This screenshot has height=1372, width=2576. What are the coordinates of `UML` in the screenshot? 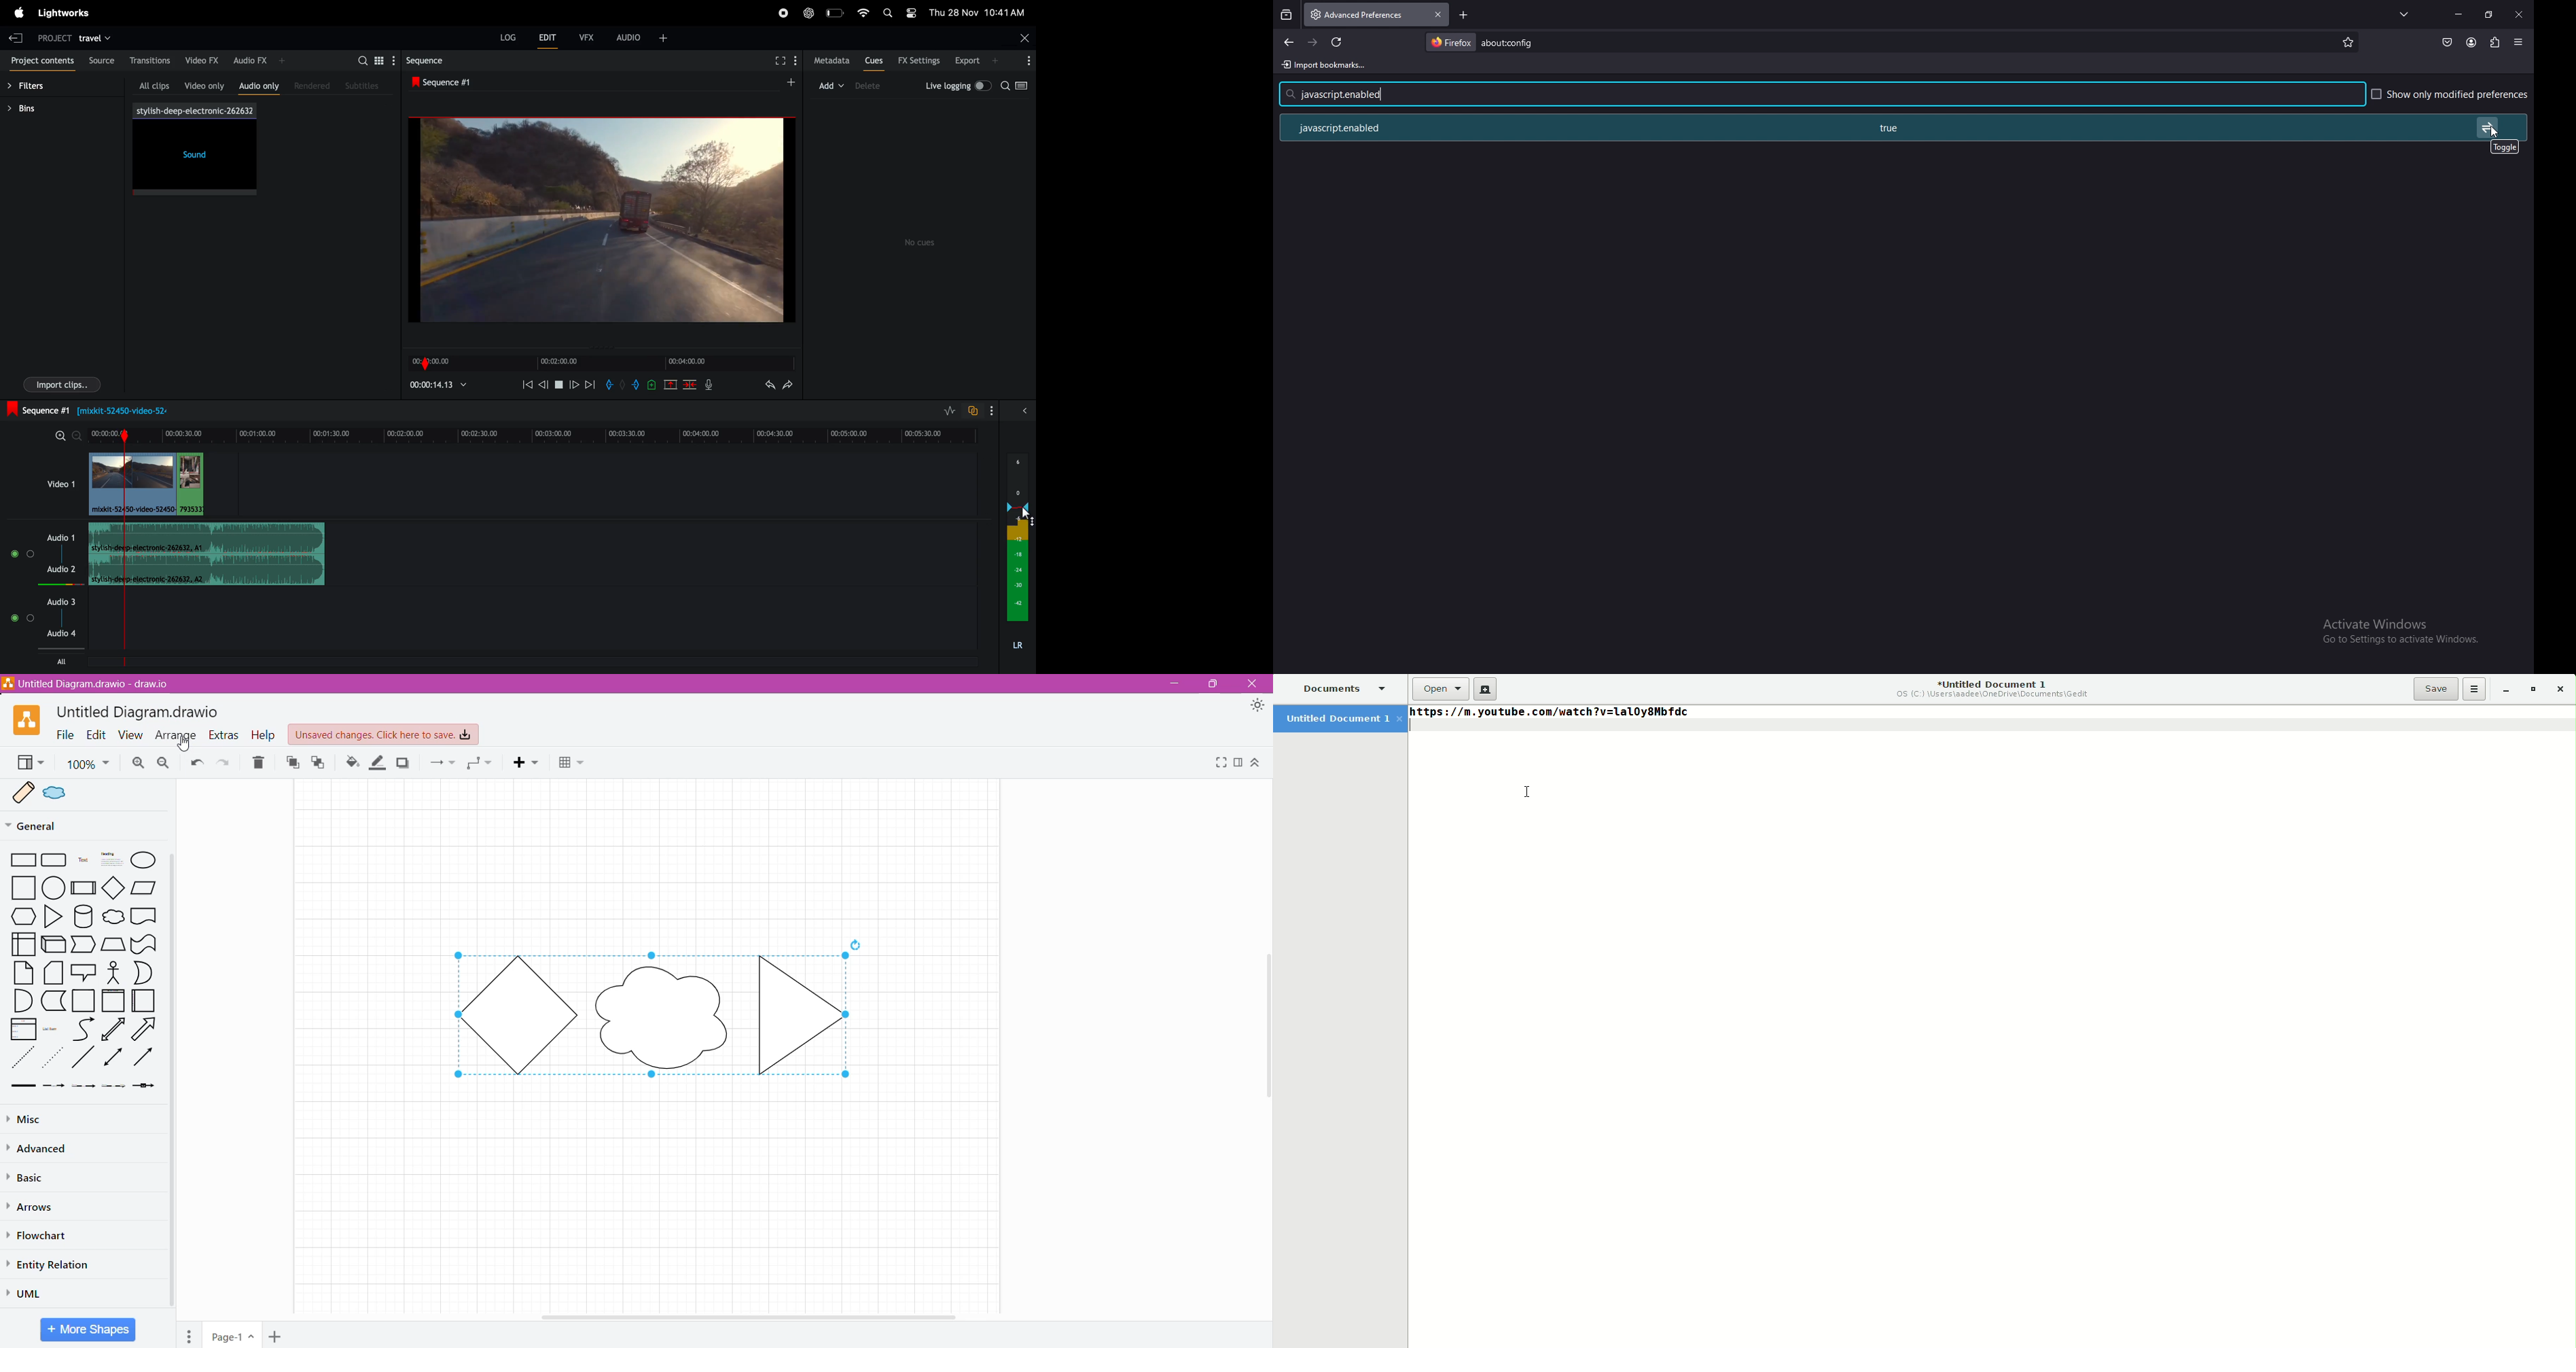 It's located at (31, 1292).